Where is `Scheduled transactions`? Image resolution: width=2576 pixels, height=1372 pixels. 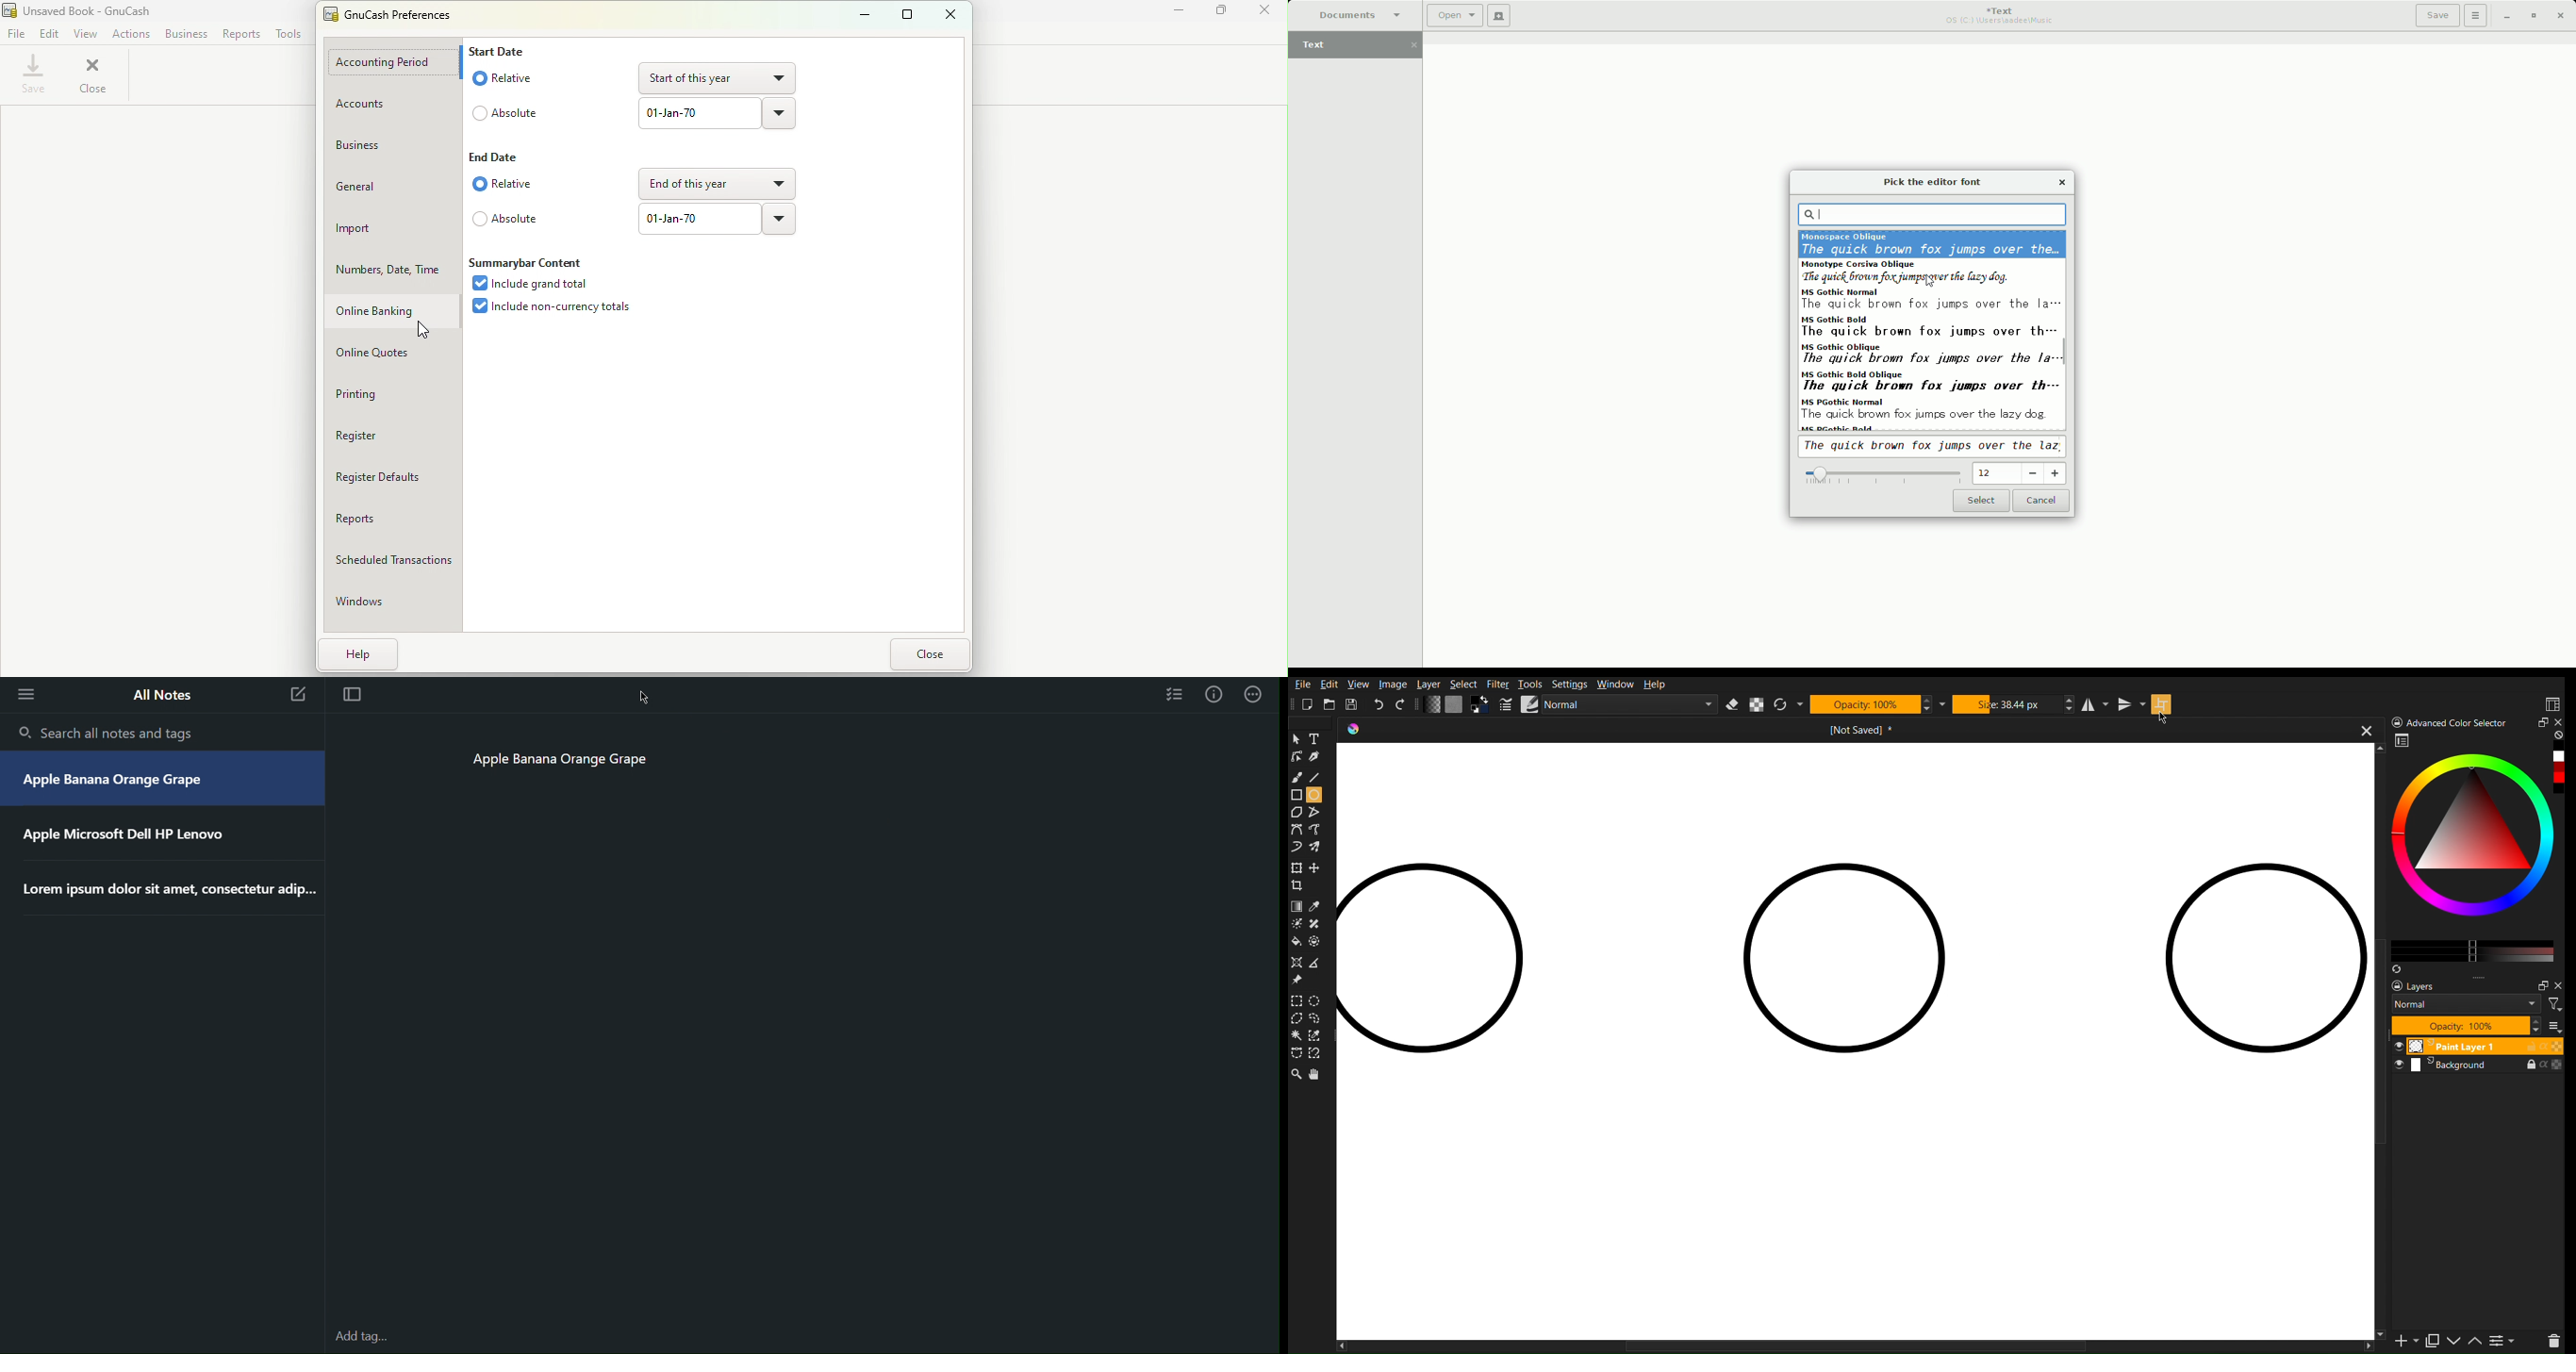 Scheduled transactions is located at coordinates (395, 560).